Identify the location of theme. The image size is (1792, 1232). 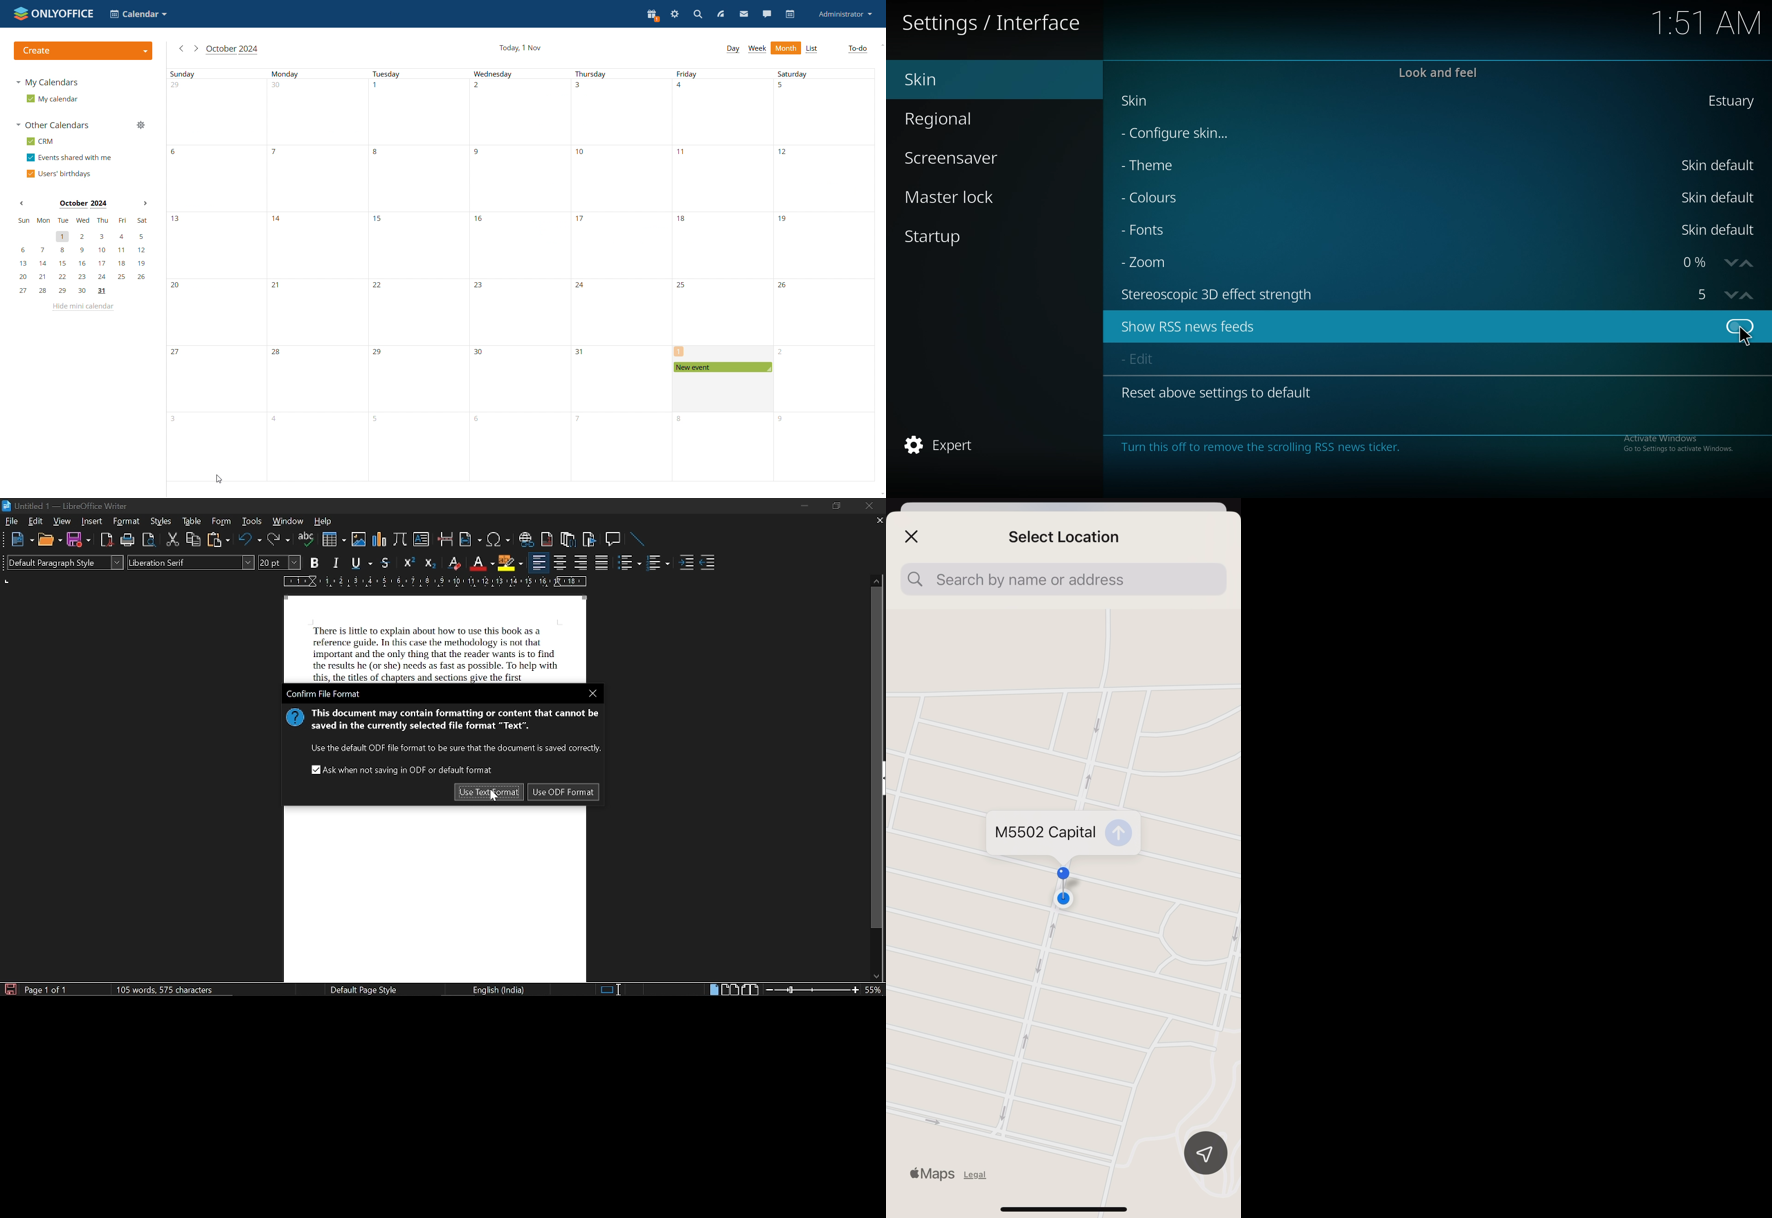
(1157, 166).